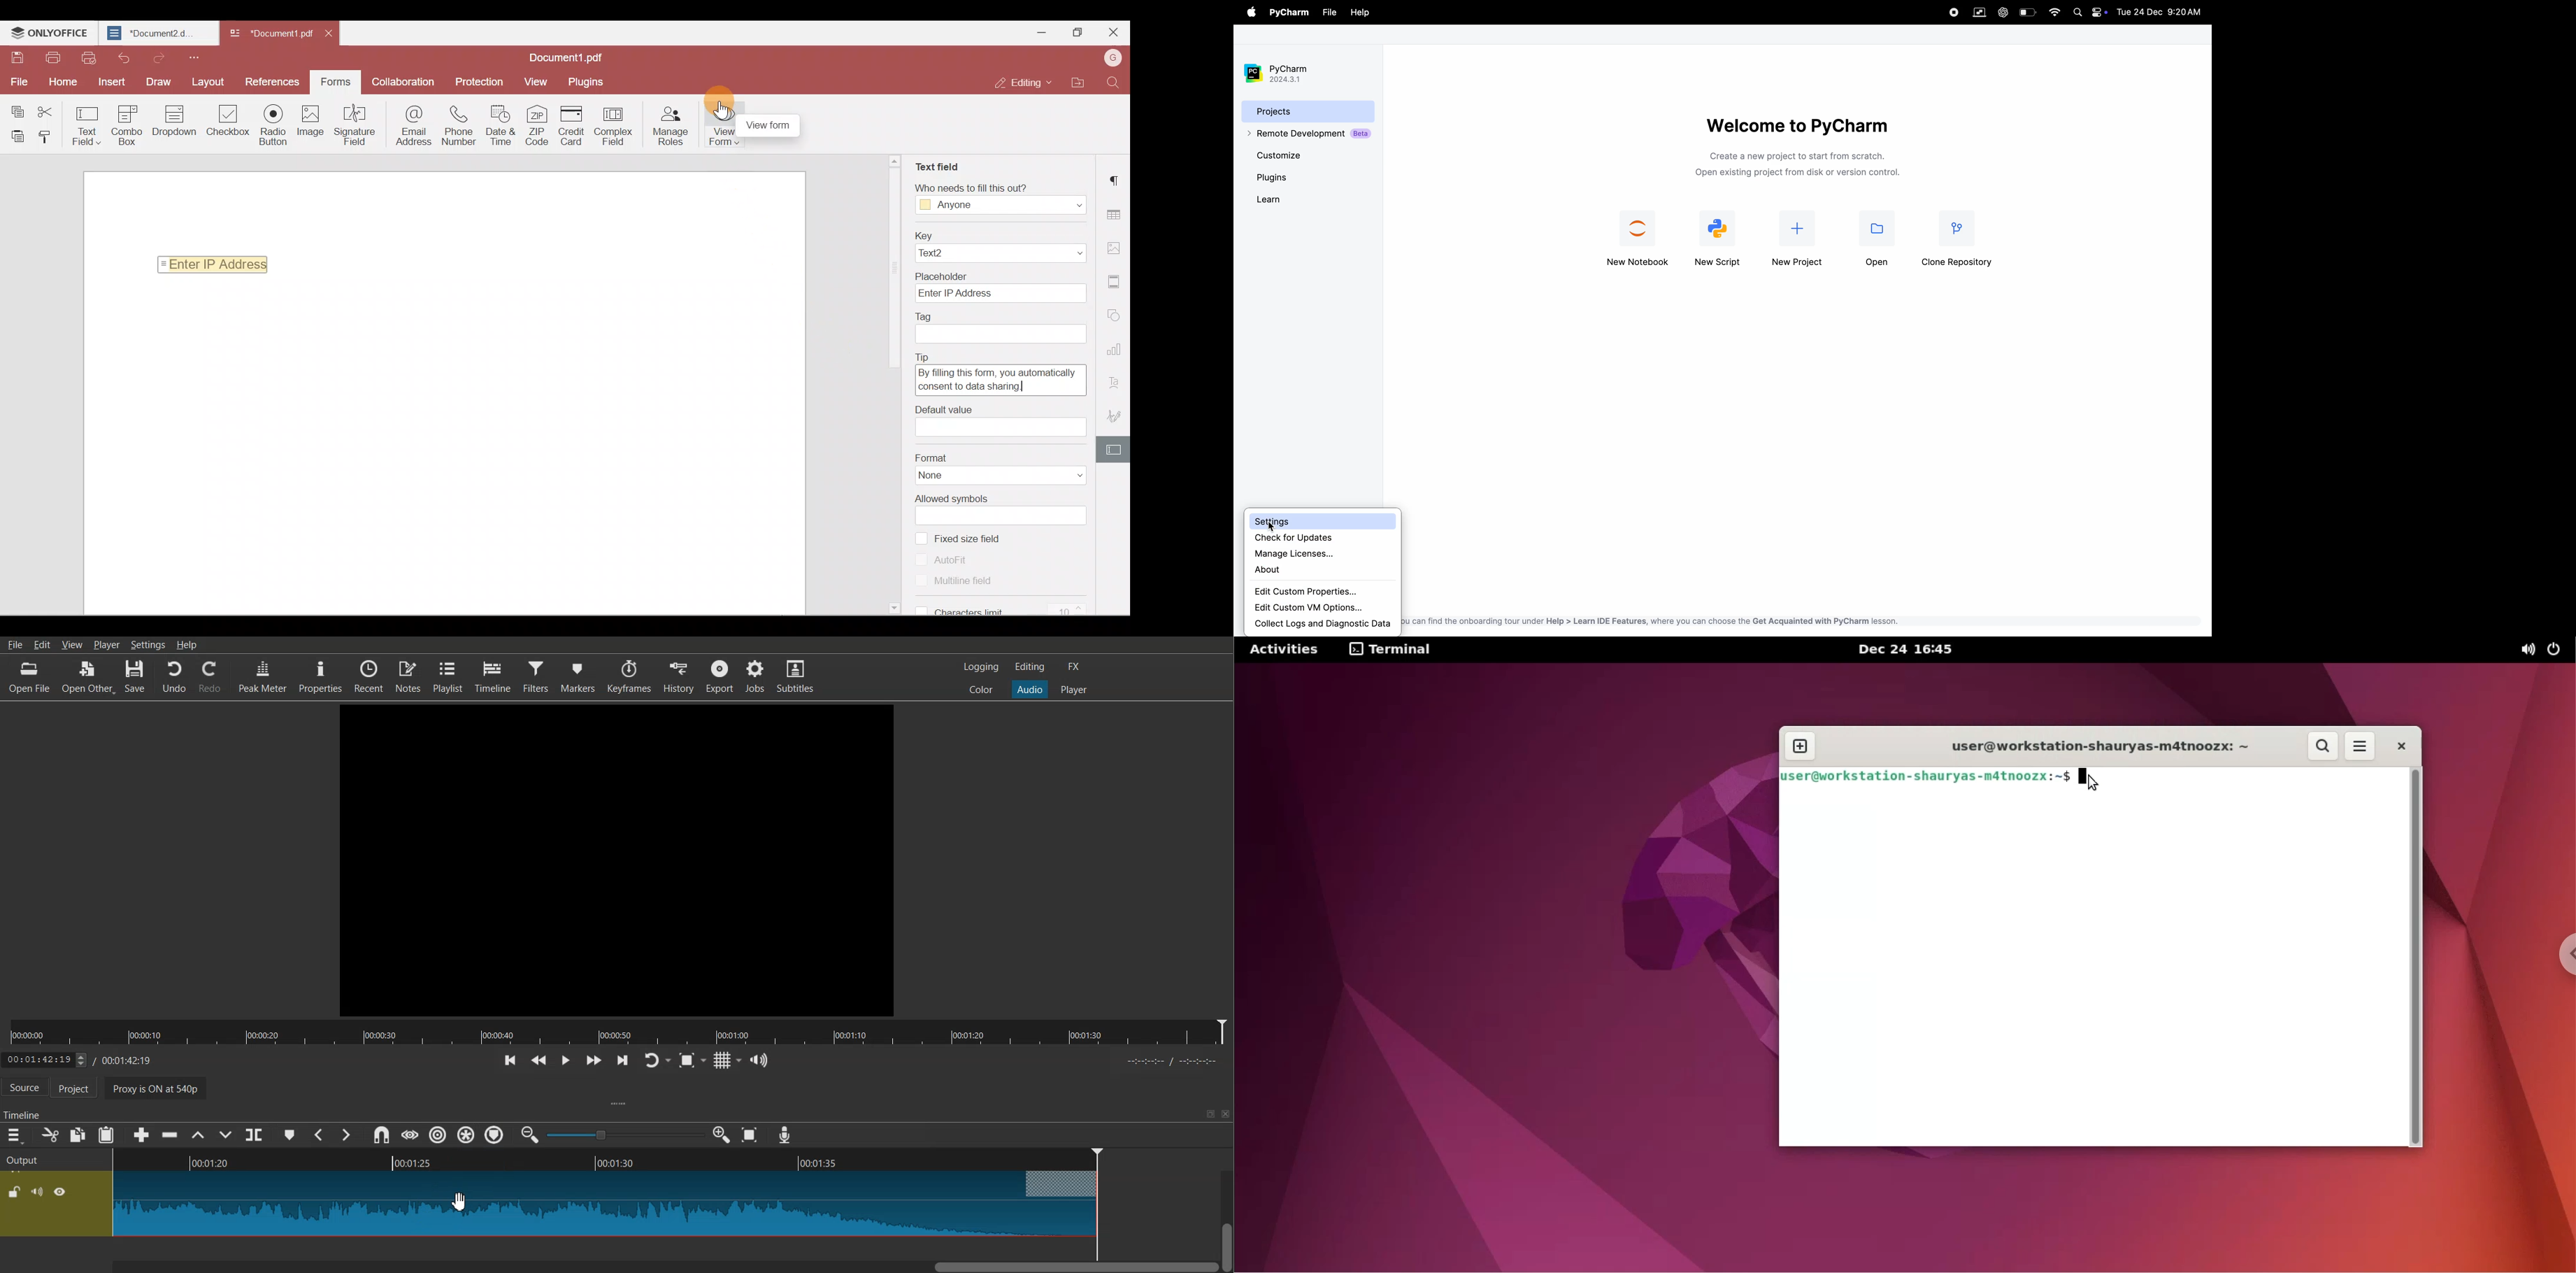  What do you see at coordinates (1720, 239) in the screenshot?
I see `new script` at bounding box center [1720, 239].